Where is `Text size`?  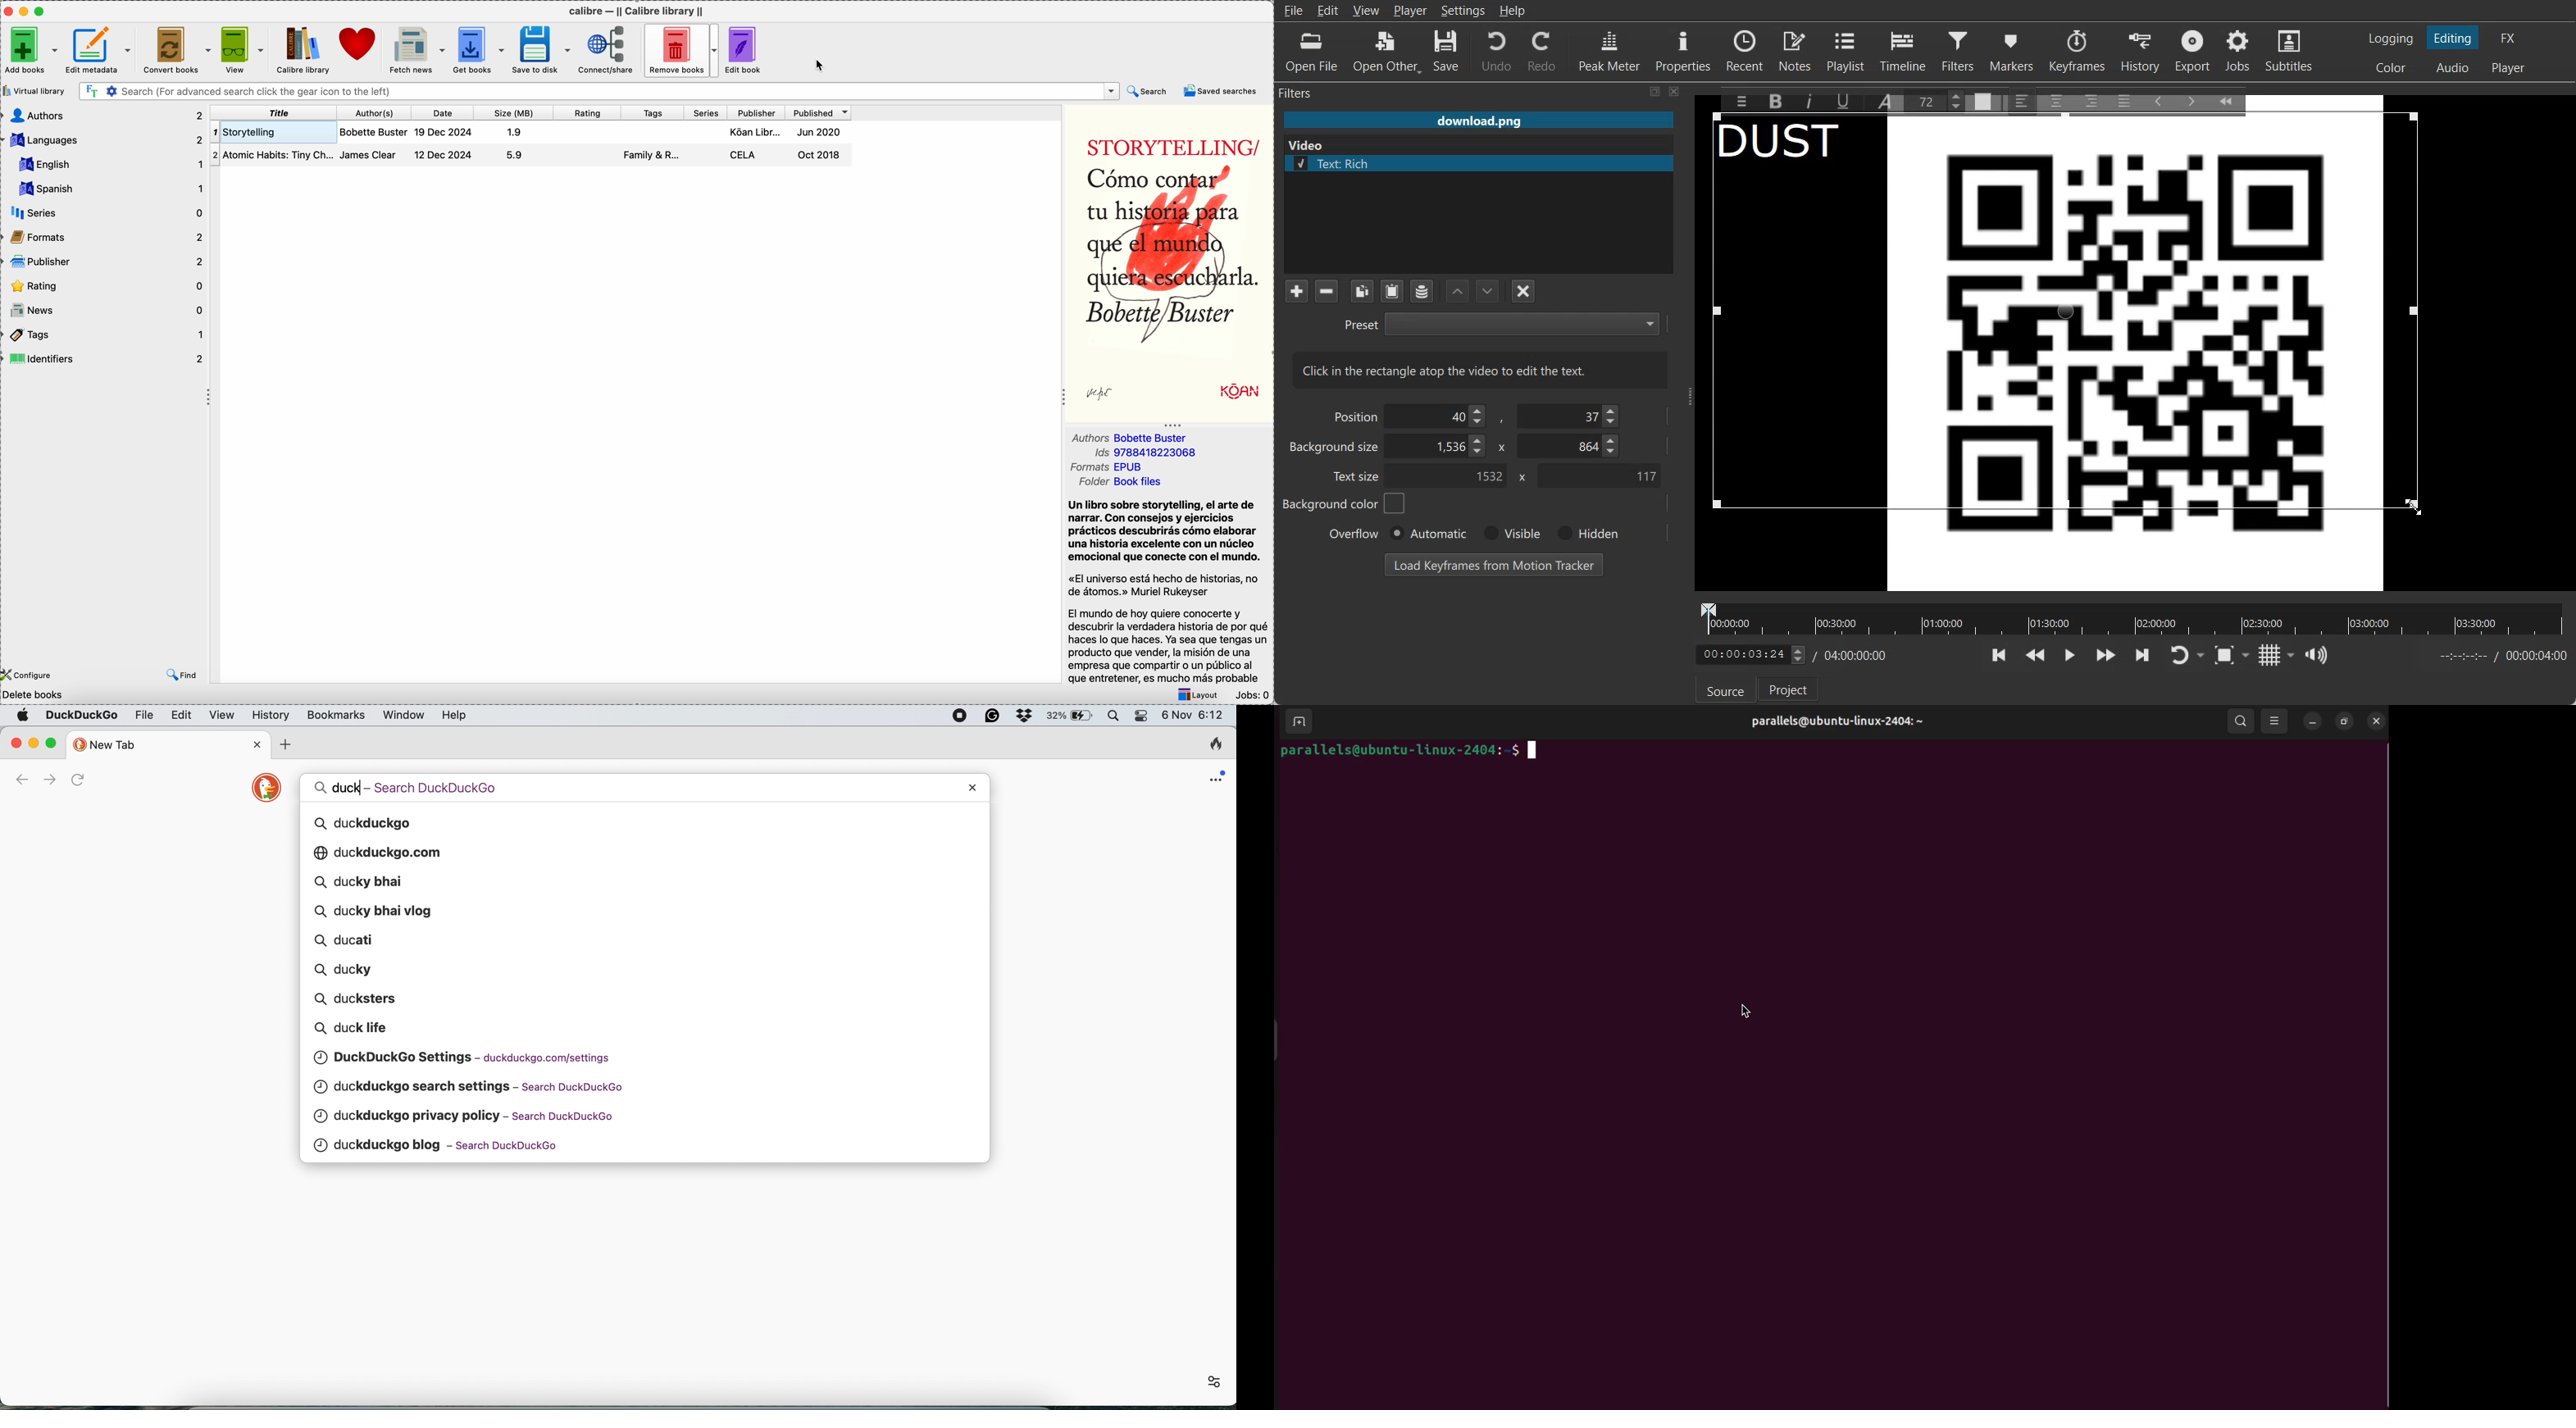
Text size is located at coordinates (1358, 475).